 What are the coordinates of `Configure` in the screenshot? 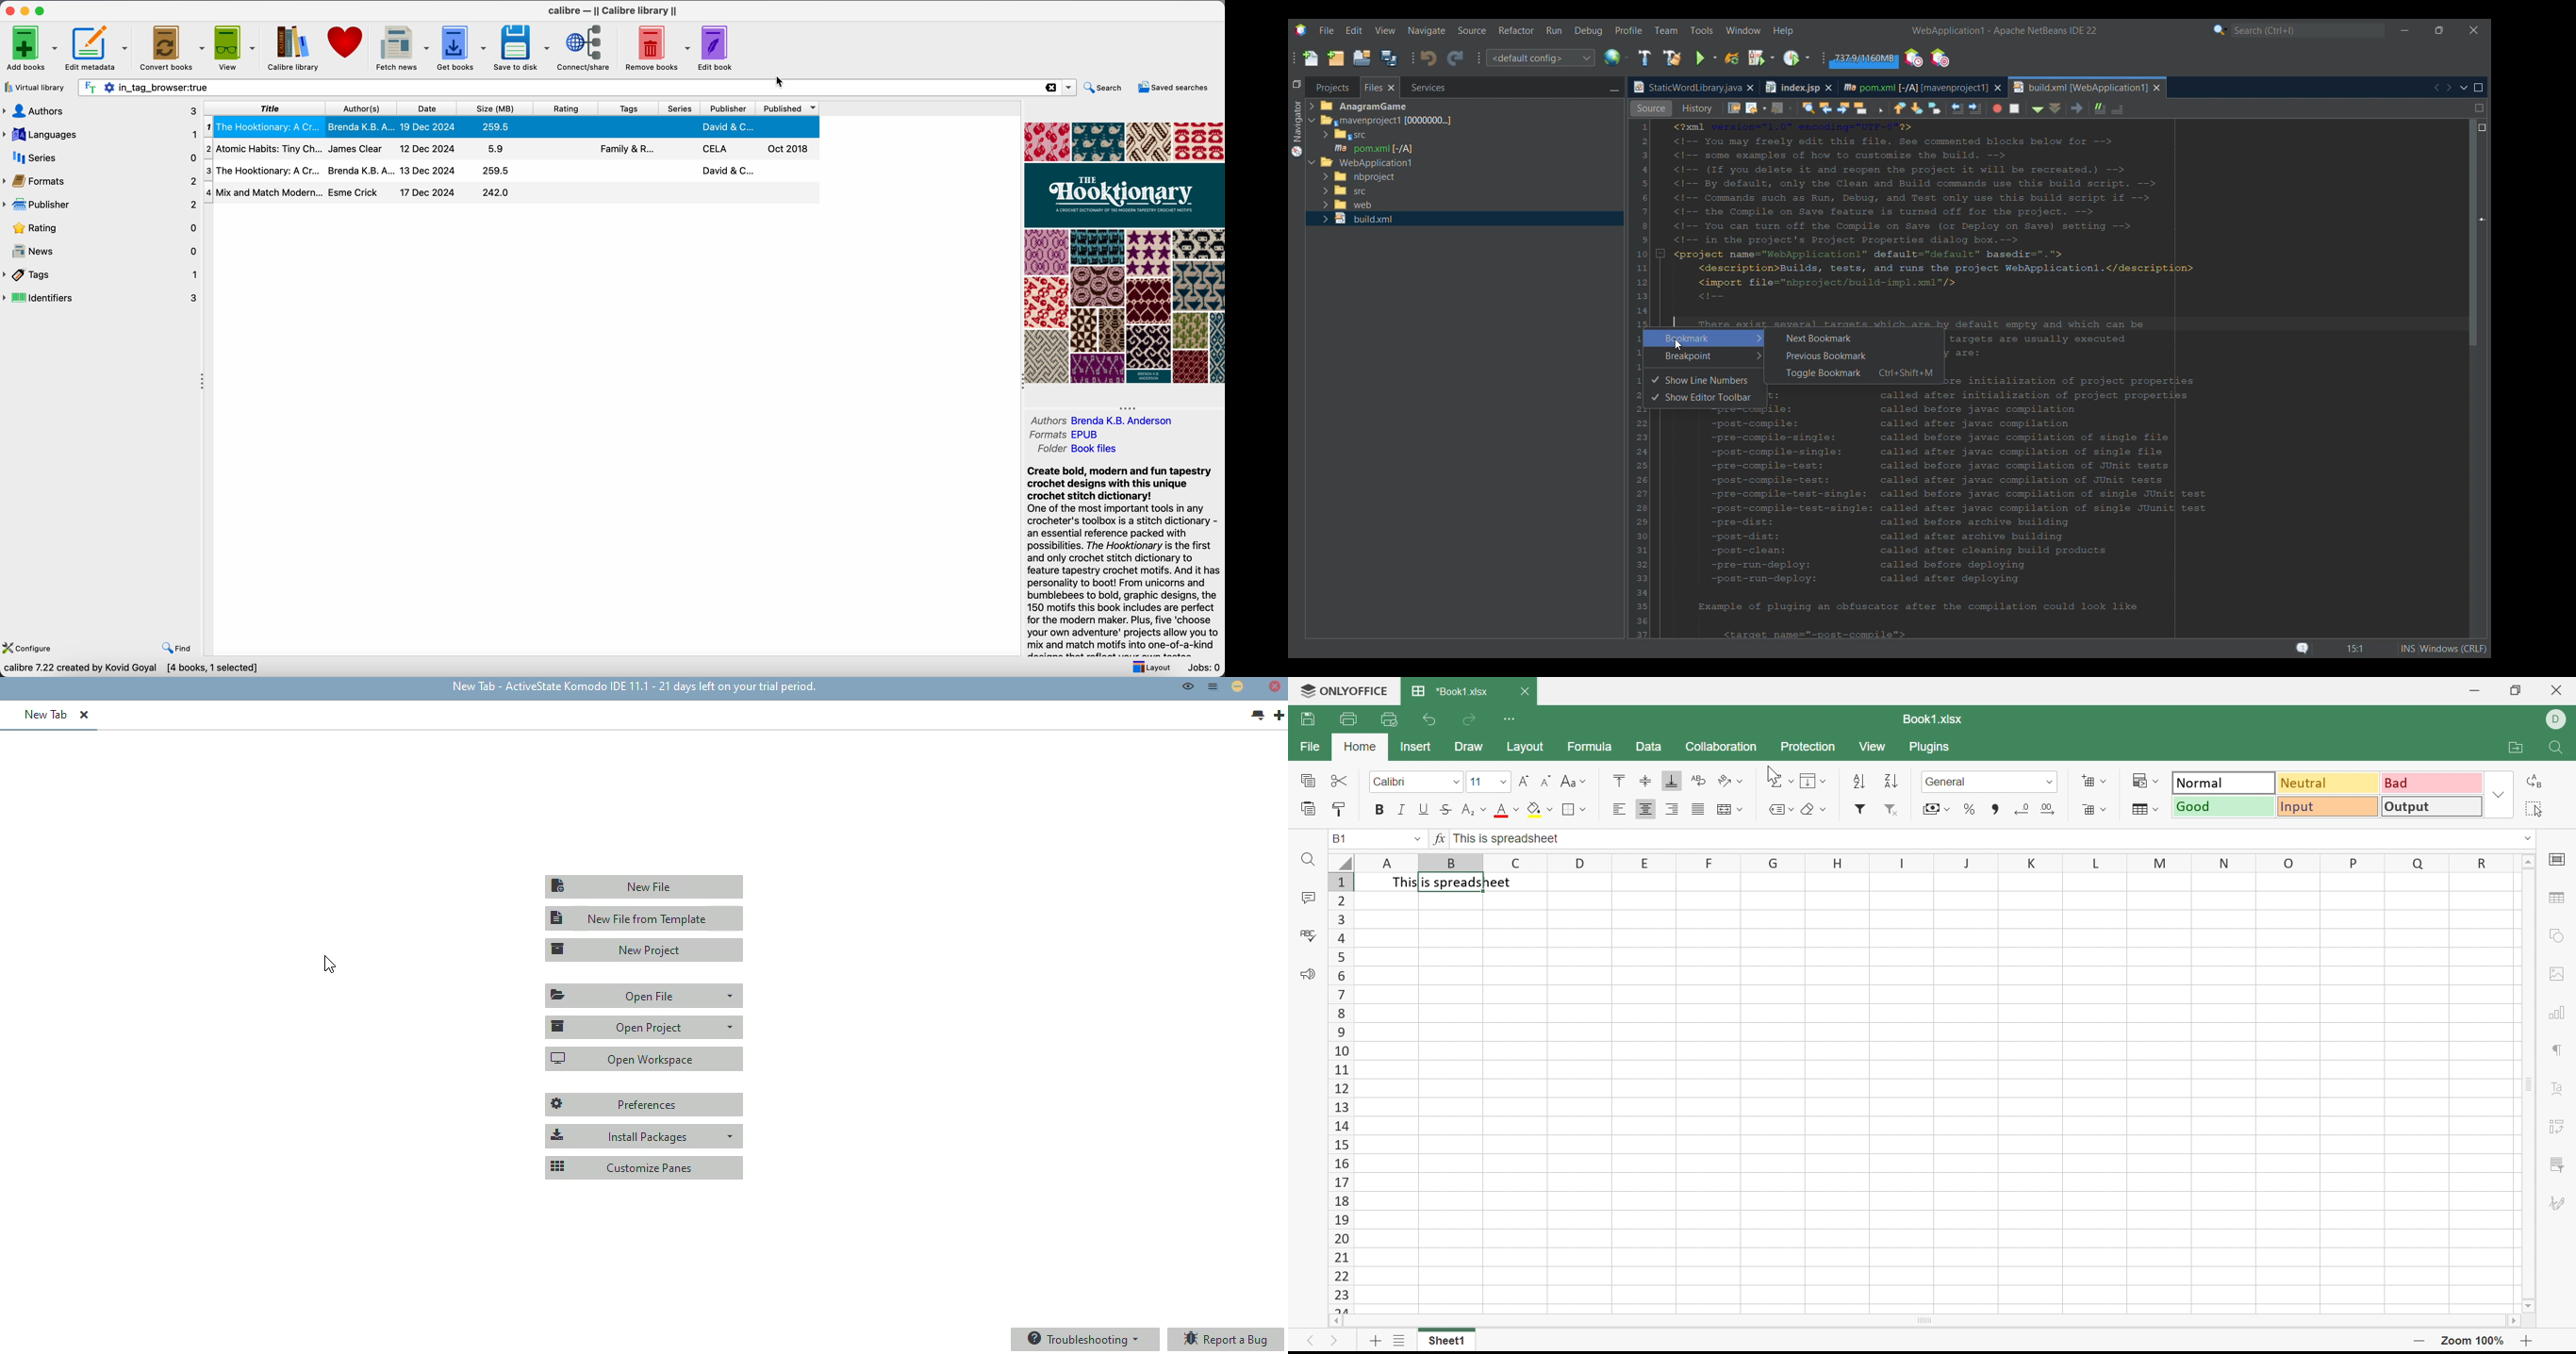 It's located at (29, 649).